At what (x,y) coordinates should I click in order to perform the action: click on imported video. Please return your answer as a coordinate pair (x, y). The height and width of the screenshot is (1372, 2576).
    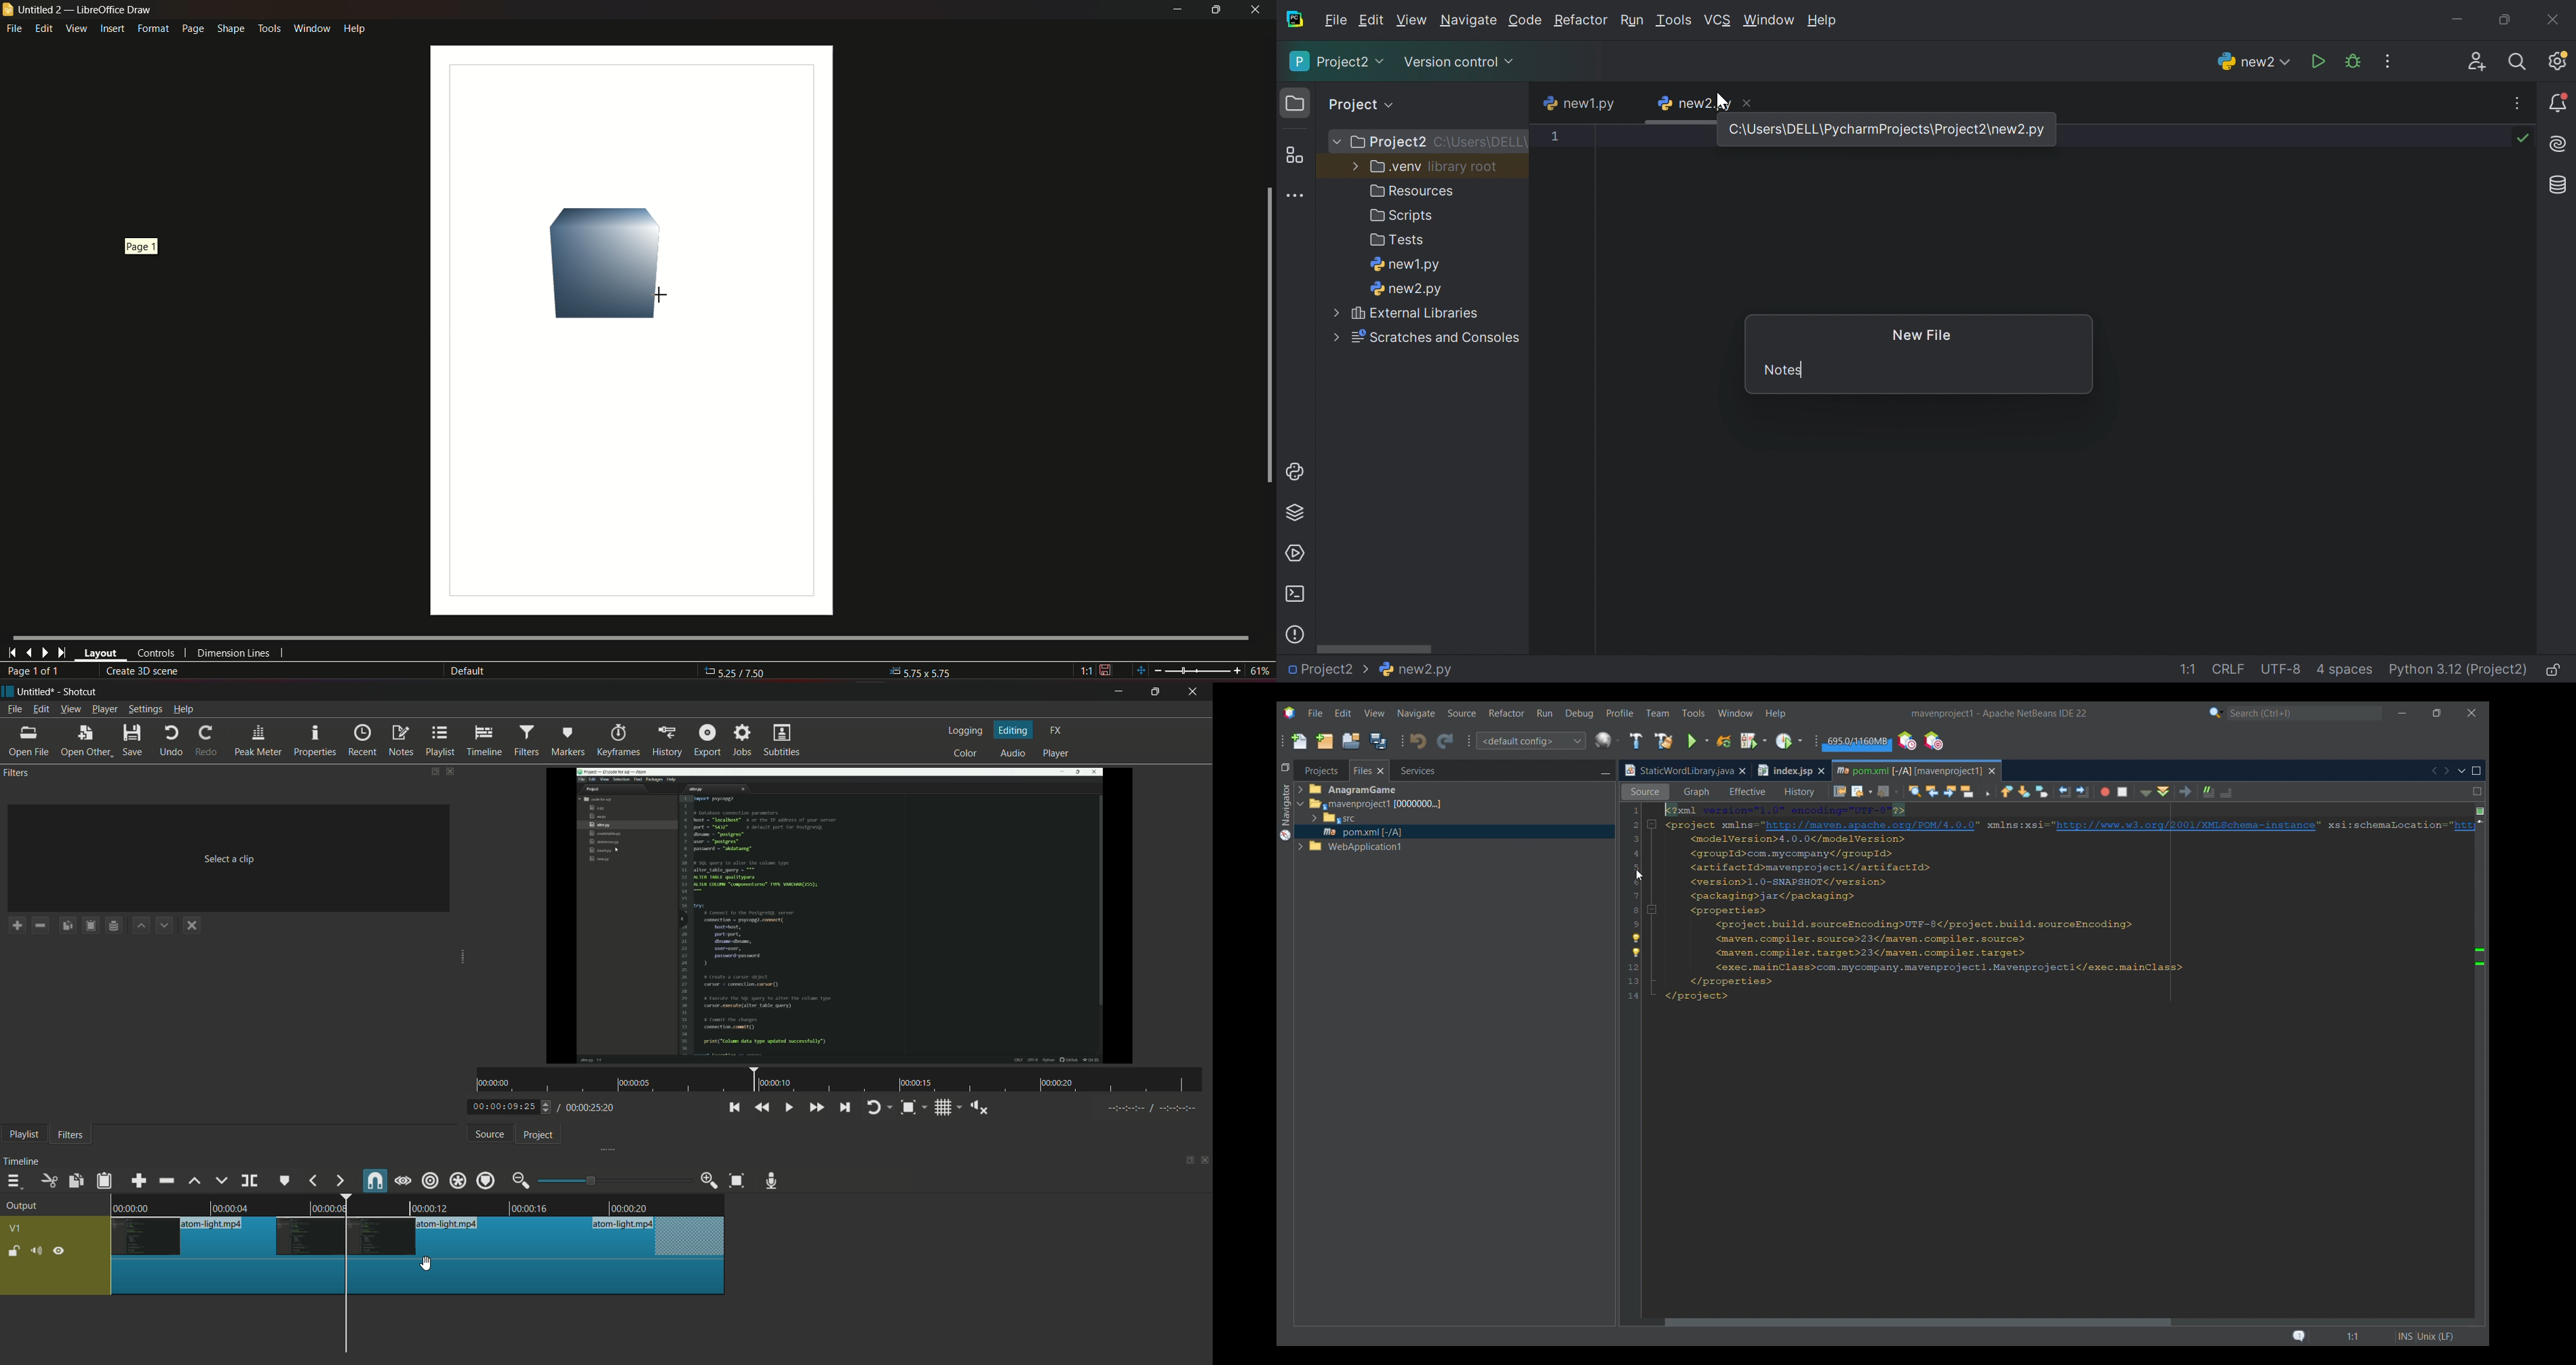
    Looking at the image, I should click on (843, 916).